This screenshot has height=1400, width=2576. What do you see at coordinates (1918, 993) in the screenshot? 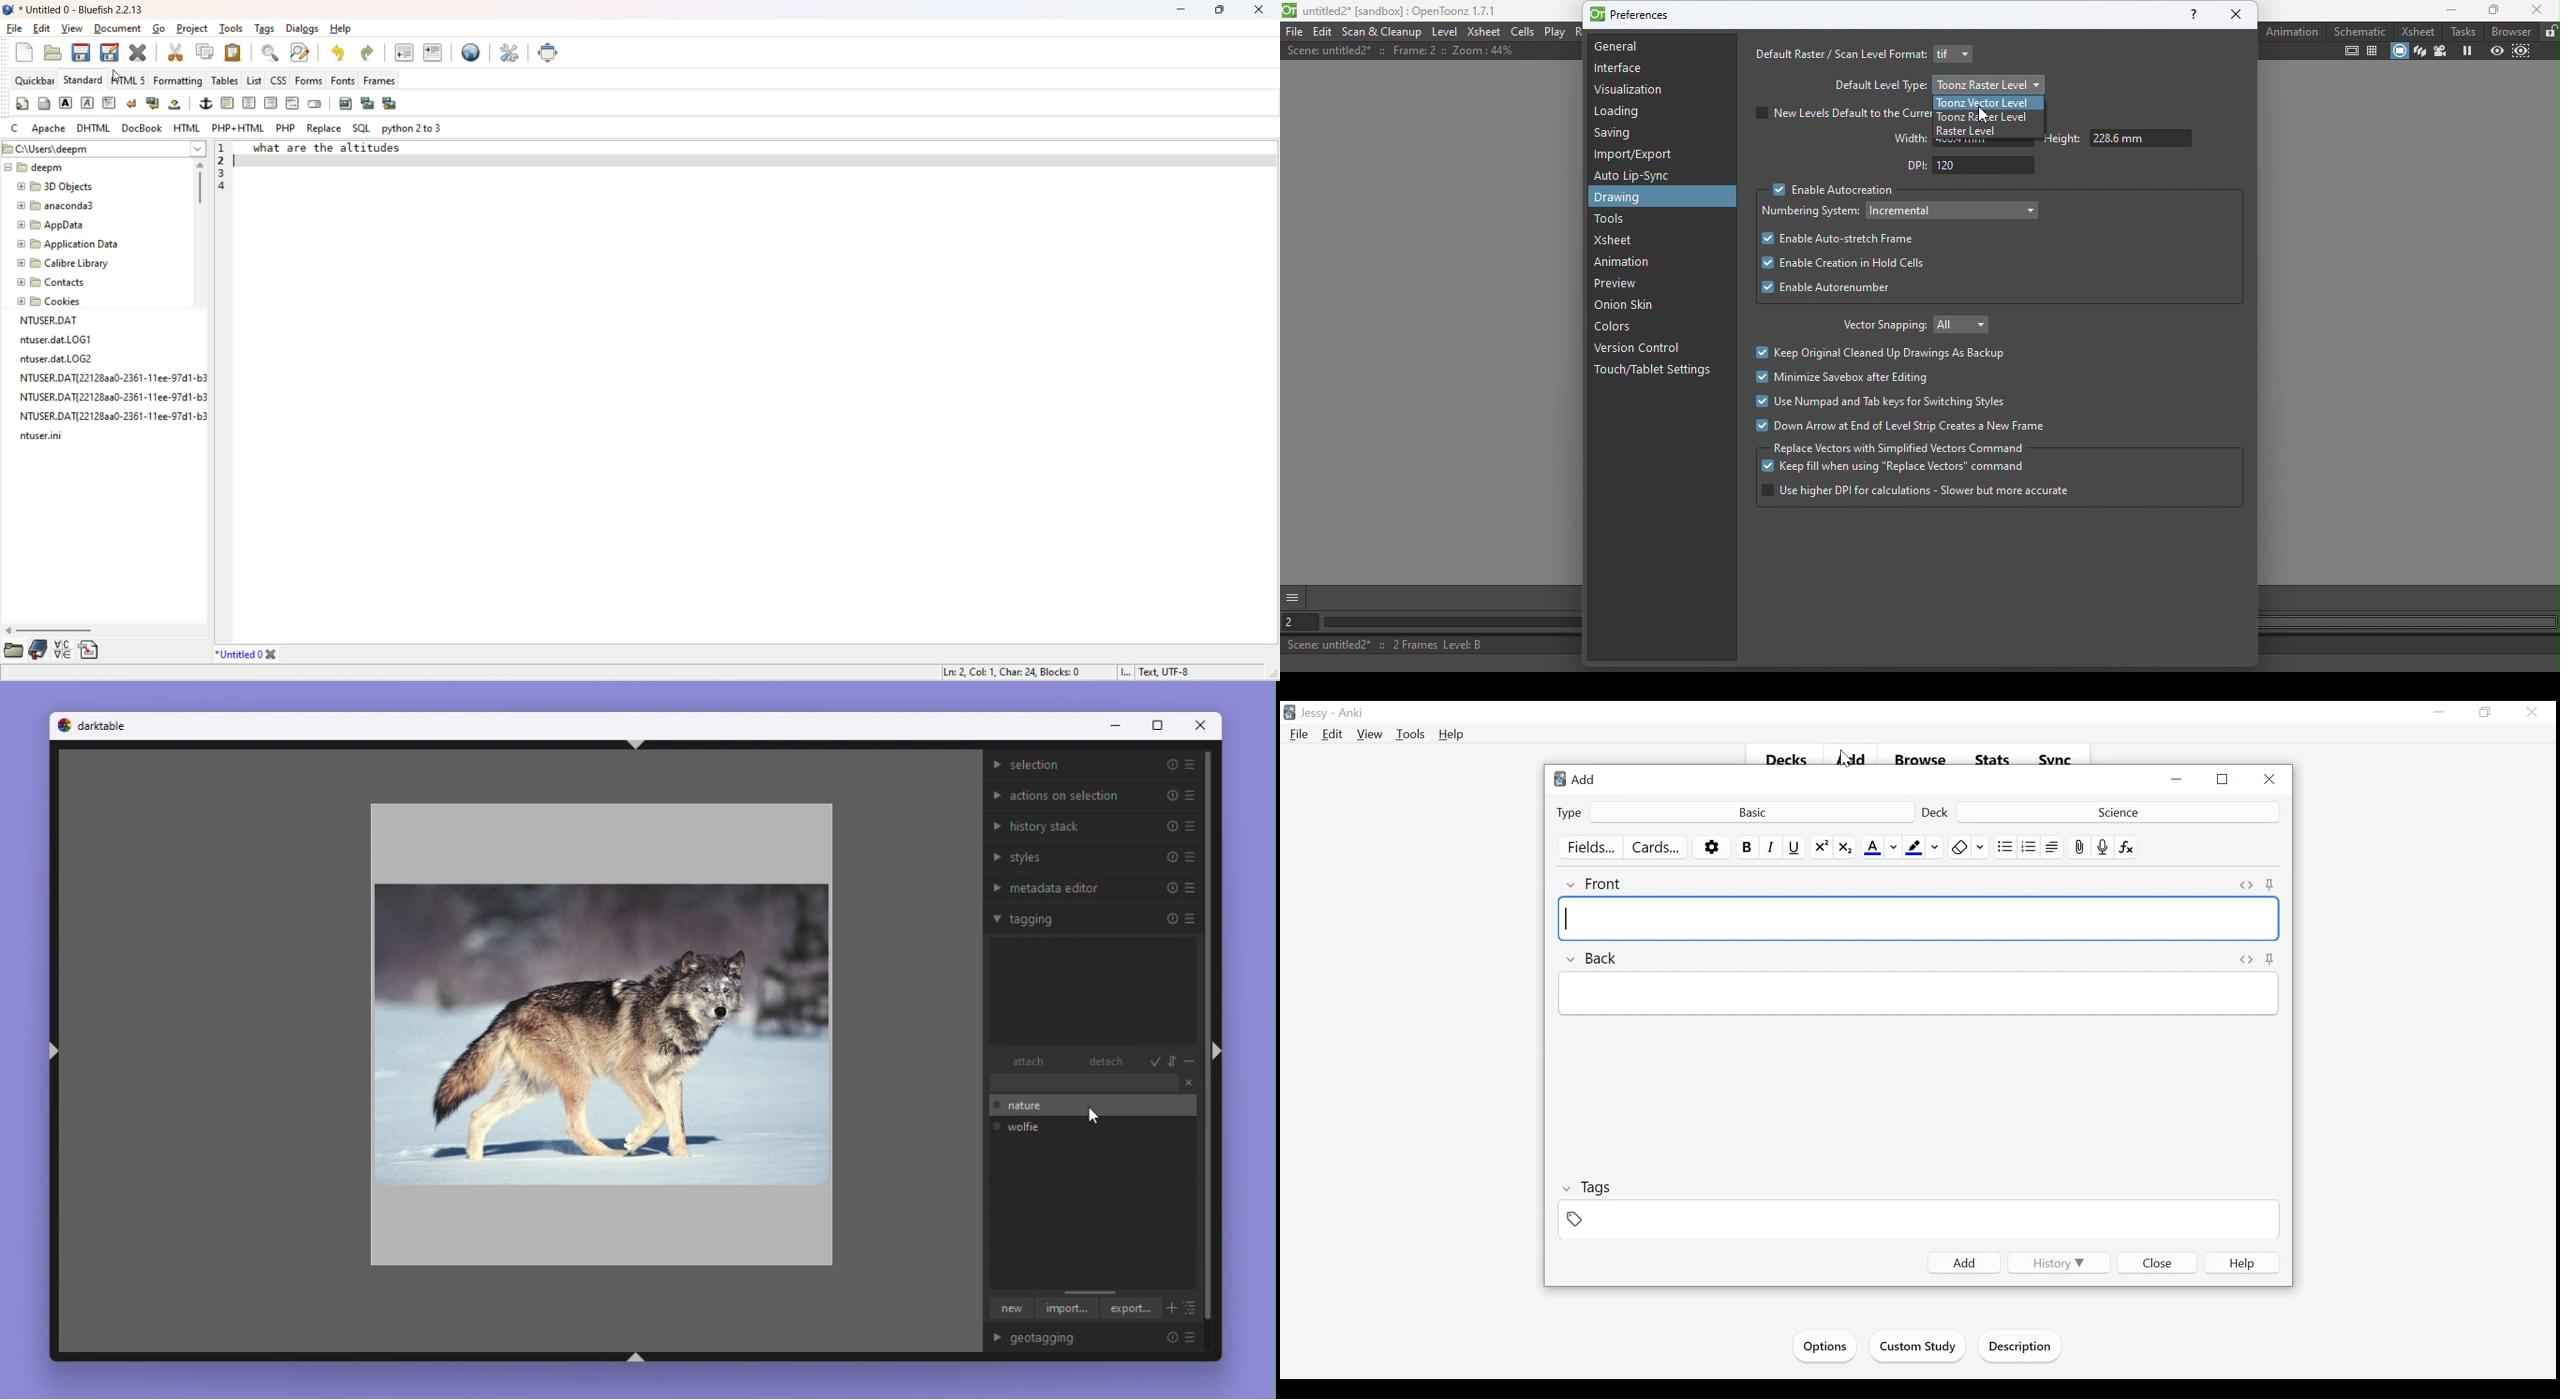
I see `Back Field` at bounding box center [1918, 993].